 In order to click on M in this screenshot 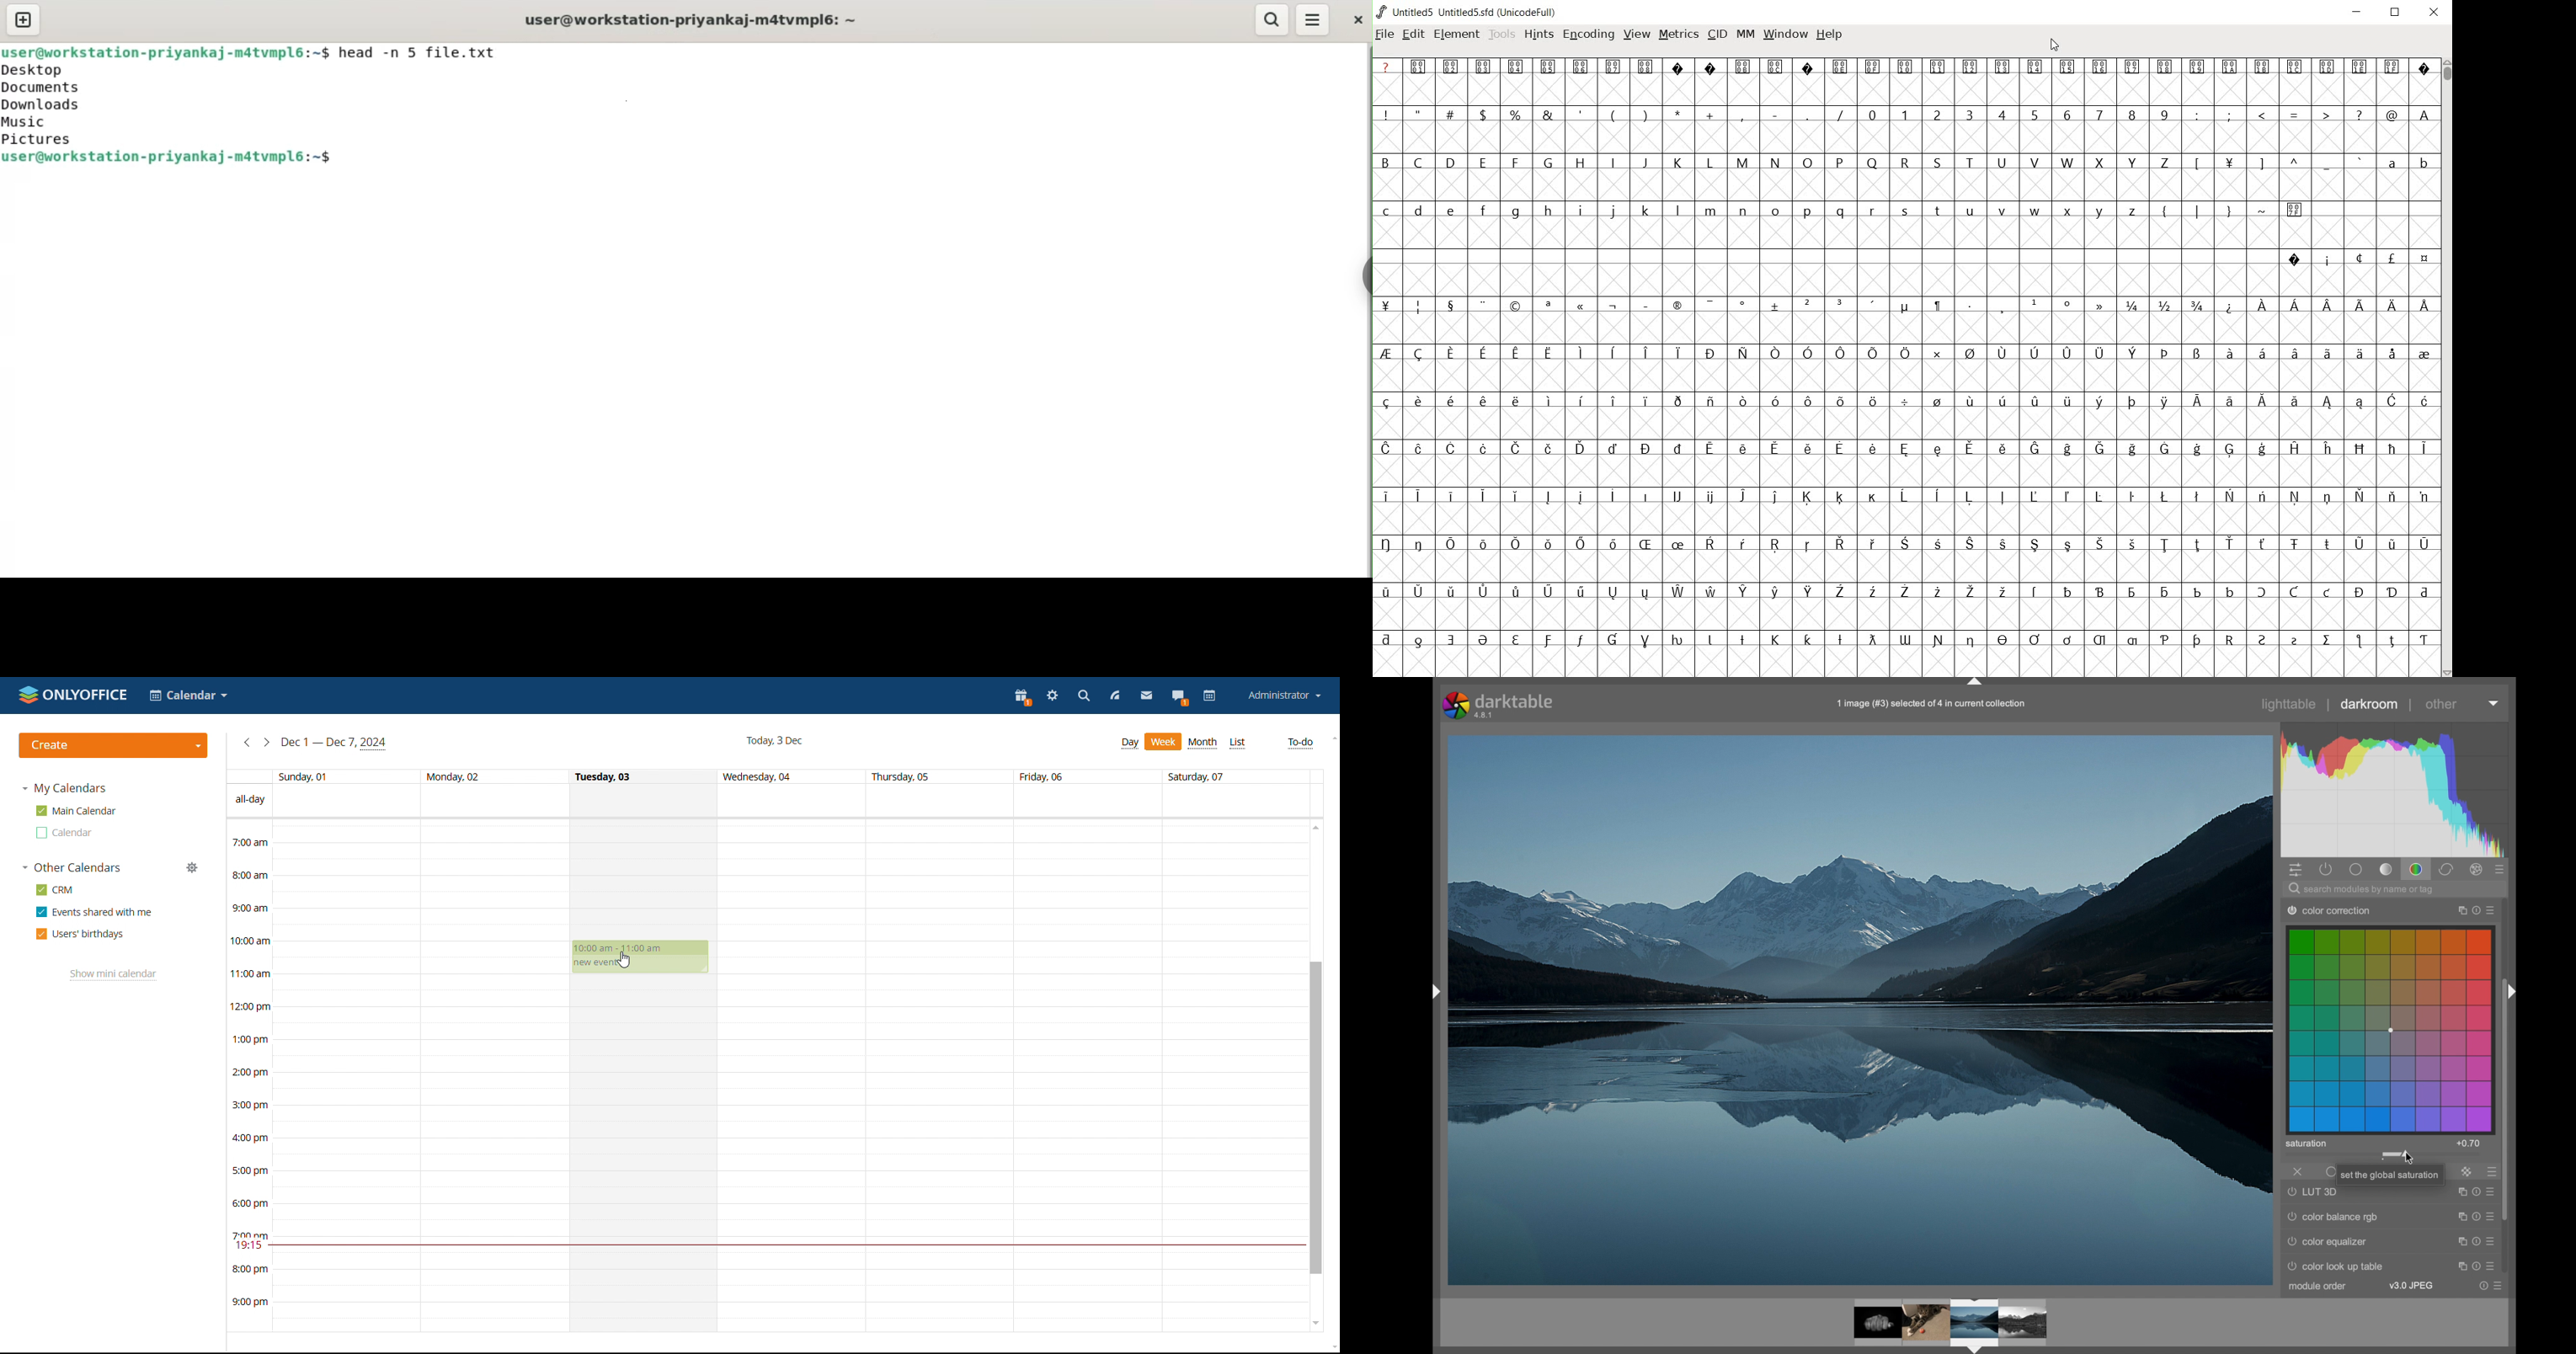, I will do `click(1742, 162)`.